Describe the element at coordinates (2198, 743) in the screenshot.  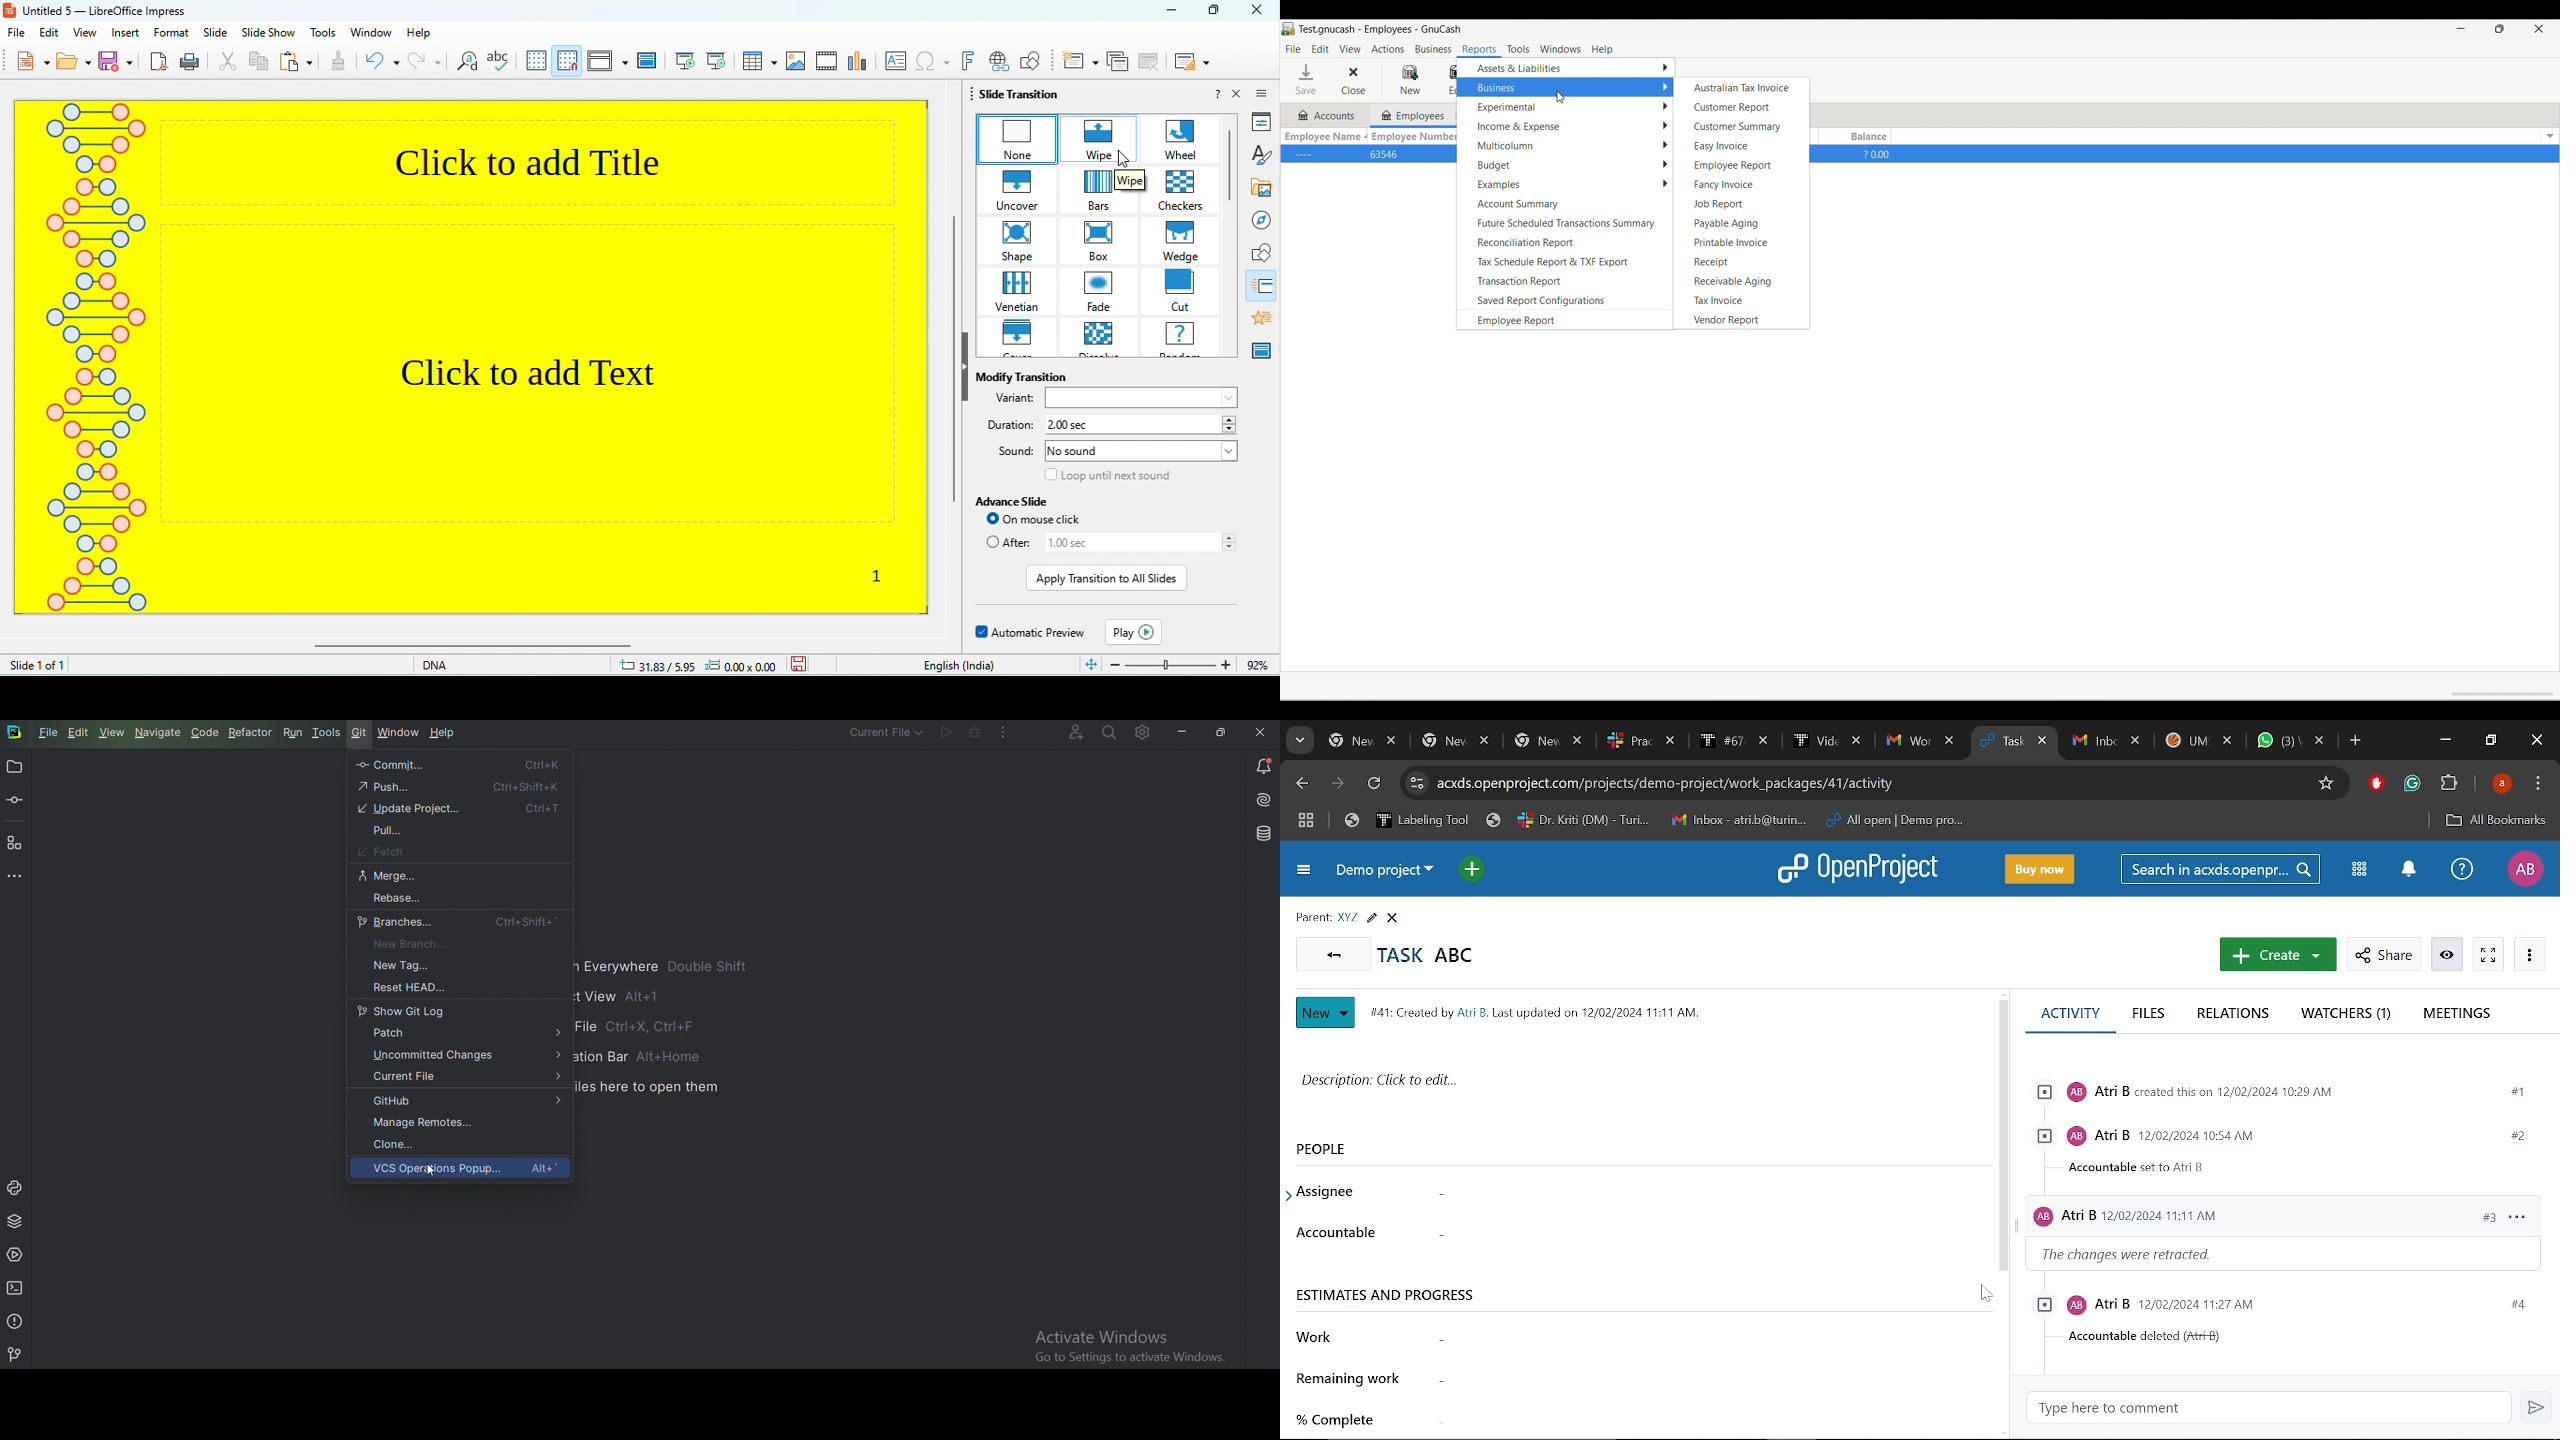
I see `Other tabs` at that location.